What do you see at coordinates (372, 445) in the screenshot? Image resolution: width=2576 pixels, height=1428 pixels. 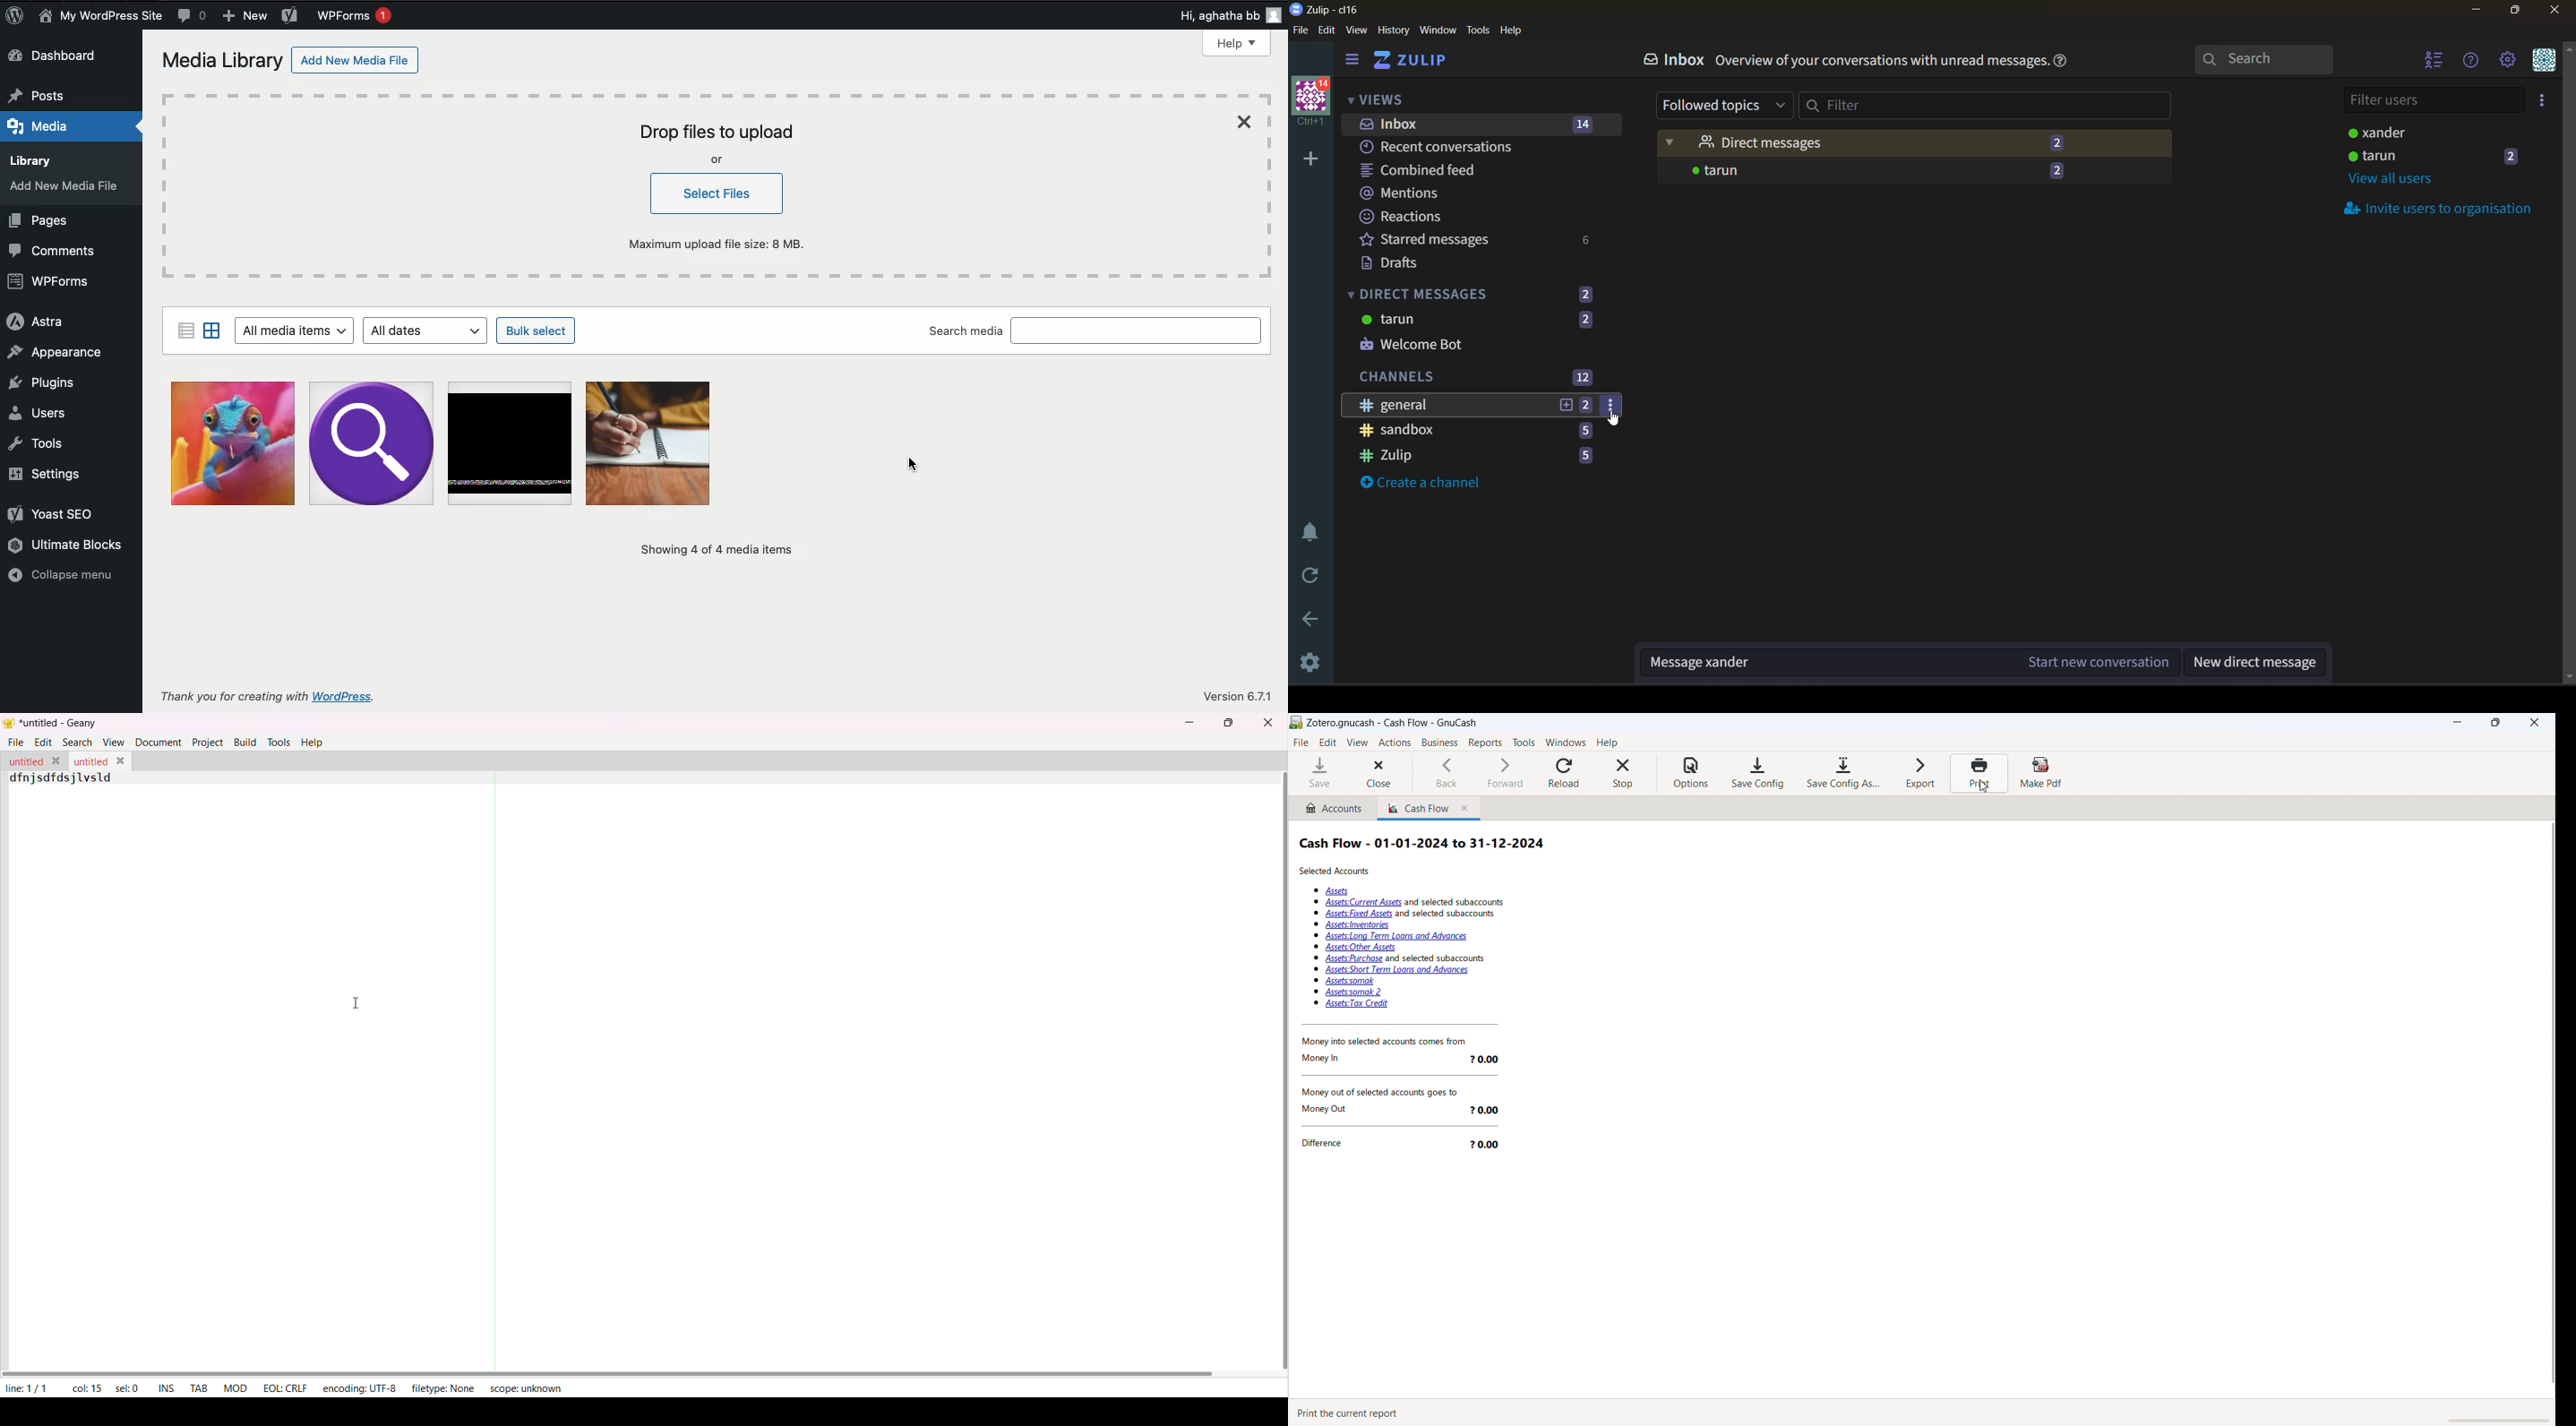 I see `image 2` at bounding box center [372, 445].